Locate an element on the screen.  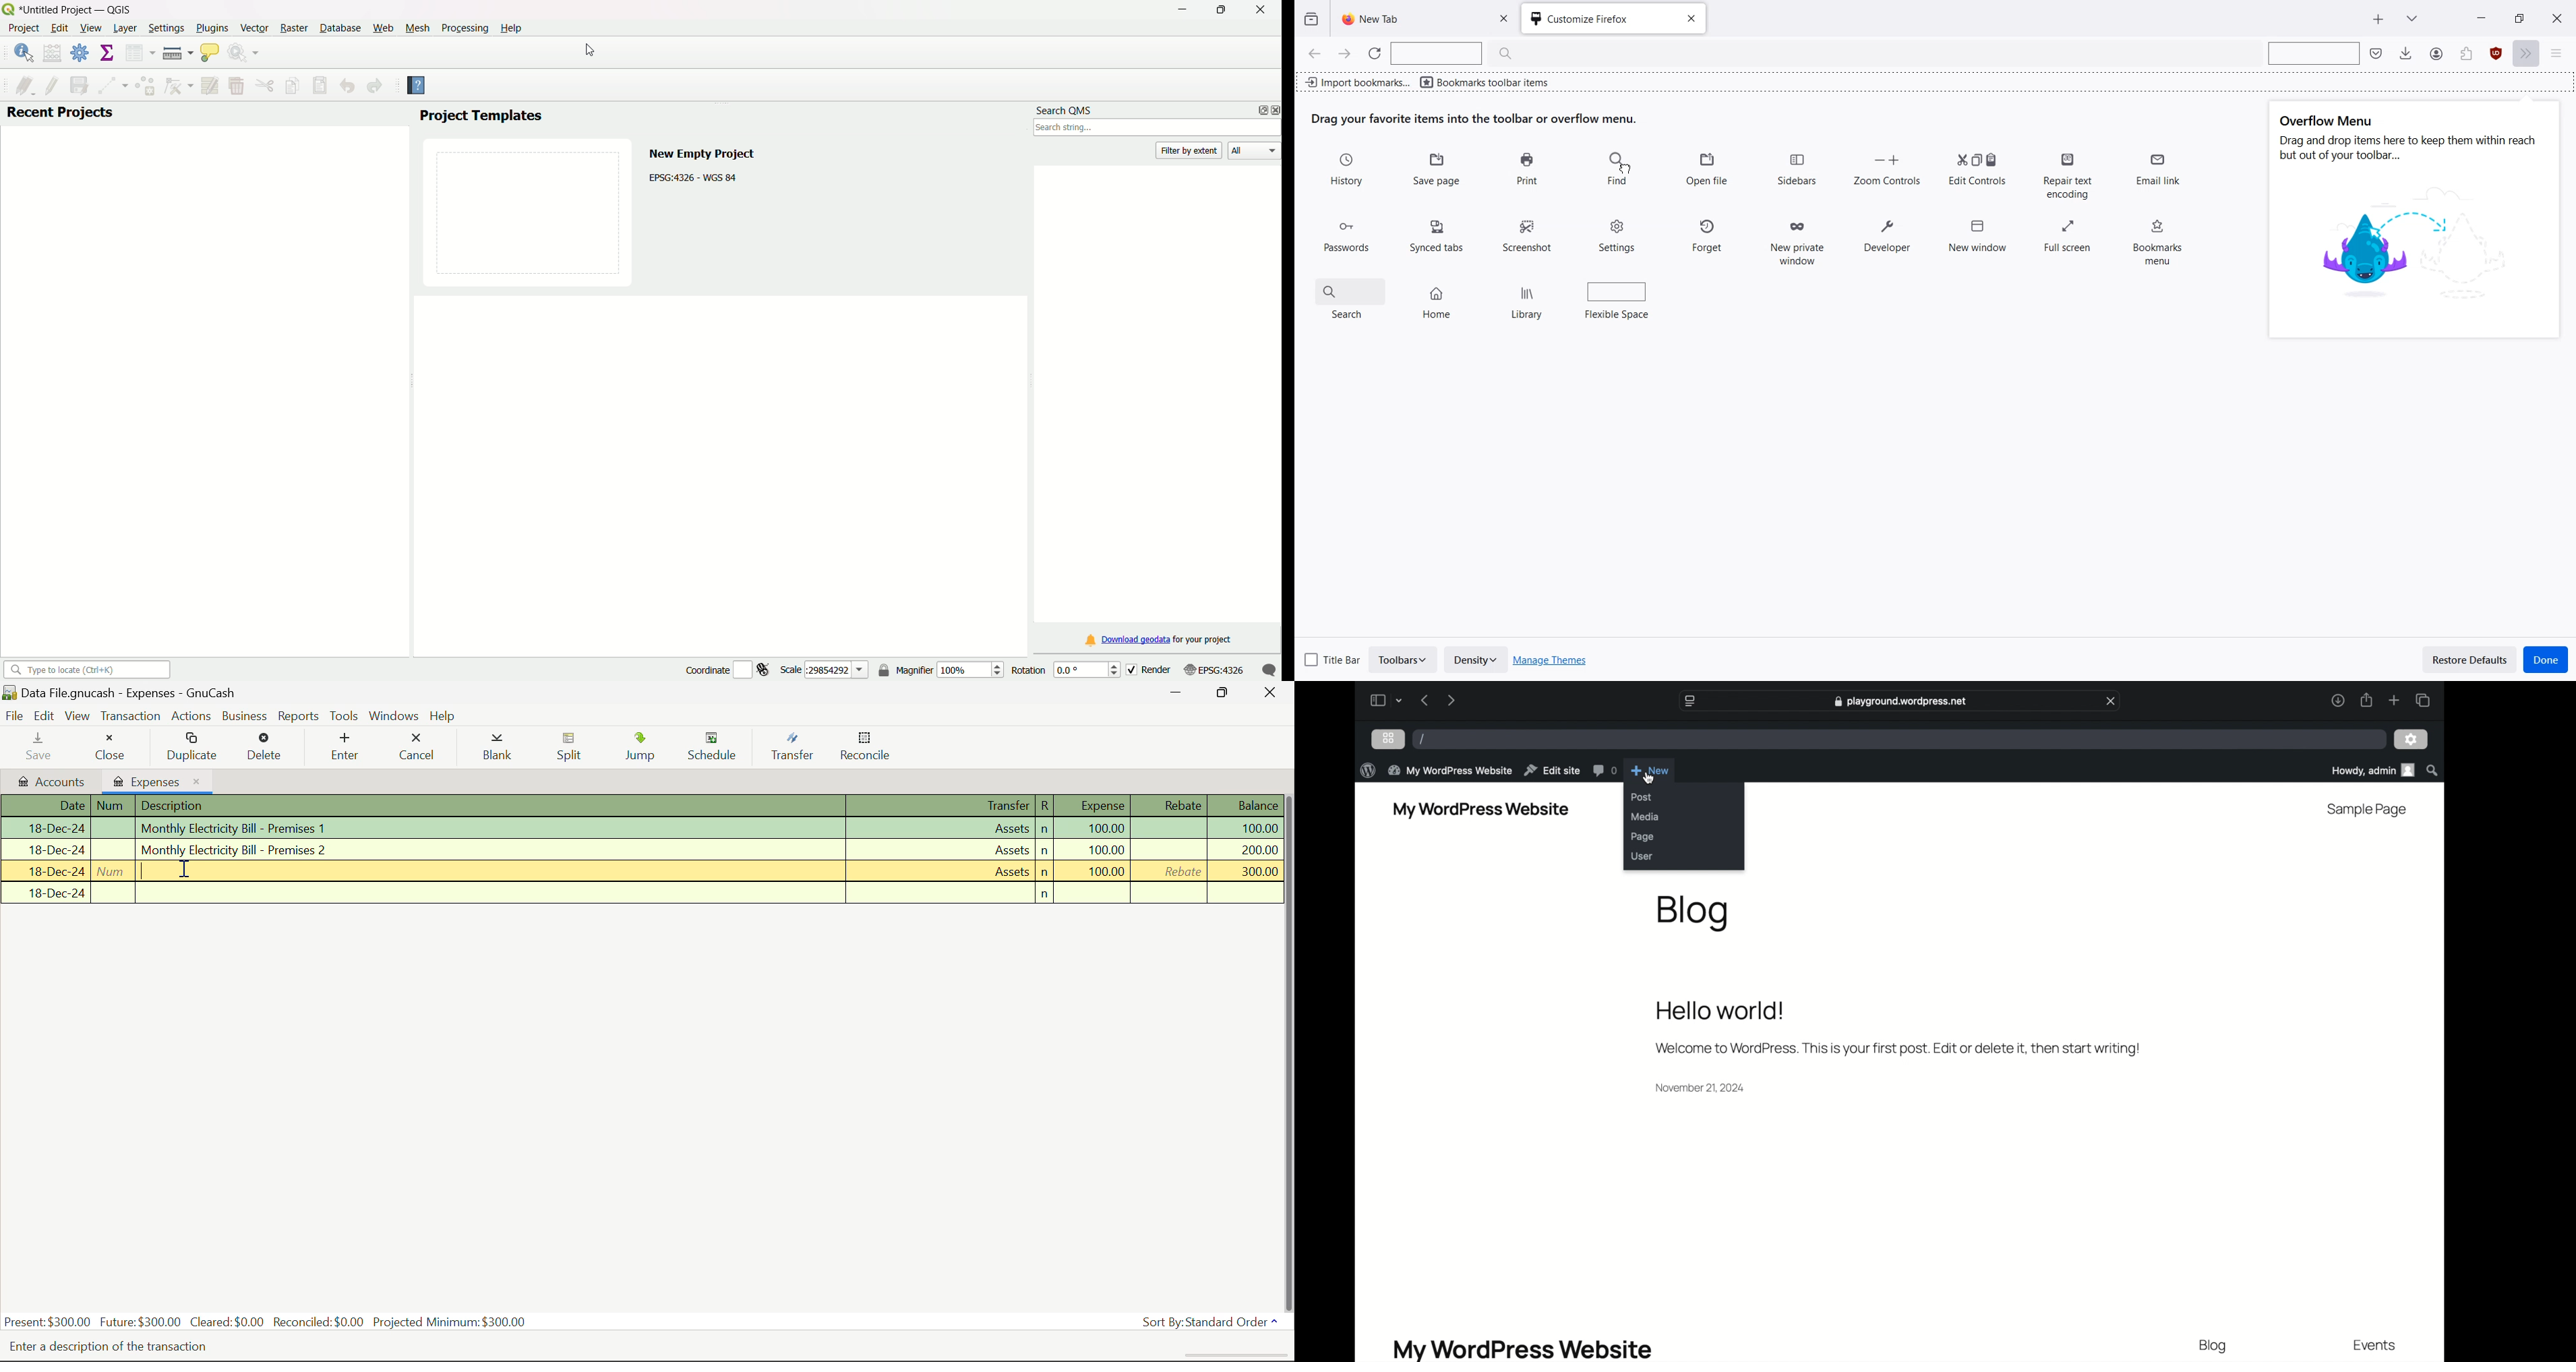
Edit Controls is located at coordinates (1977, 168).